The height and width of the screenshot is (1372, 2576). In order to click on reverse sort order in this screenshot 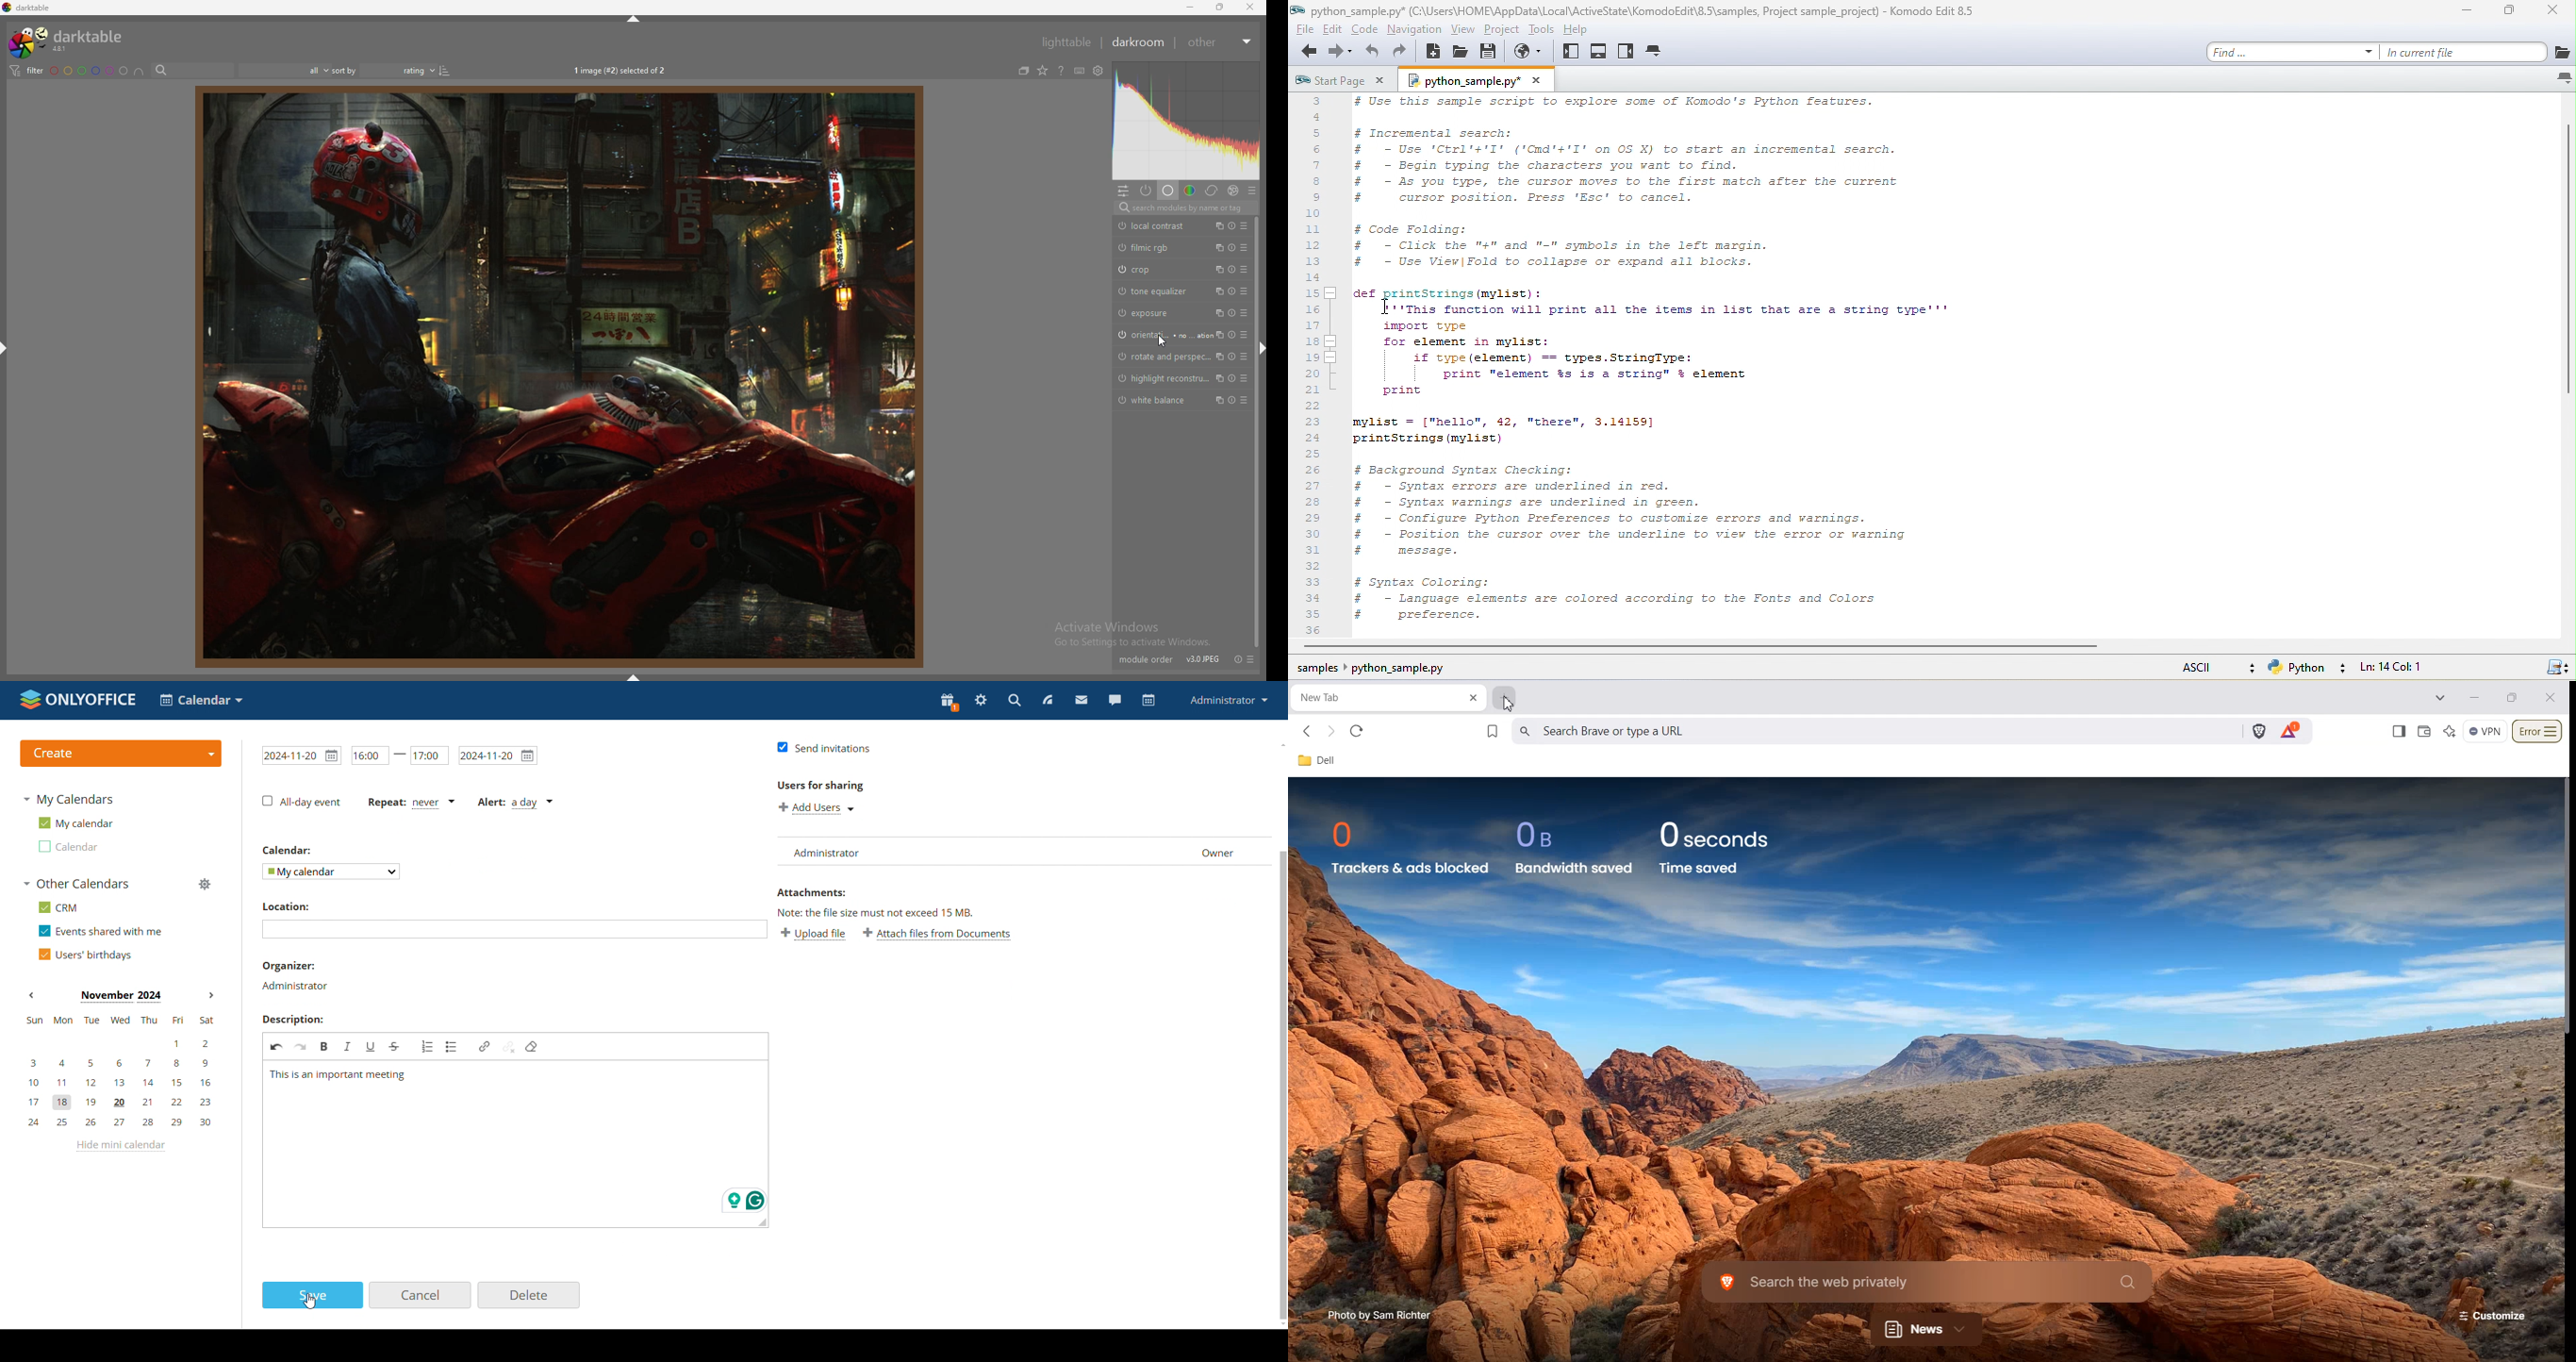, I will do `click(445, 71)`.